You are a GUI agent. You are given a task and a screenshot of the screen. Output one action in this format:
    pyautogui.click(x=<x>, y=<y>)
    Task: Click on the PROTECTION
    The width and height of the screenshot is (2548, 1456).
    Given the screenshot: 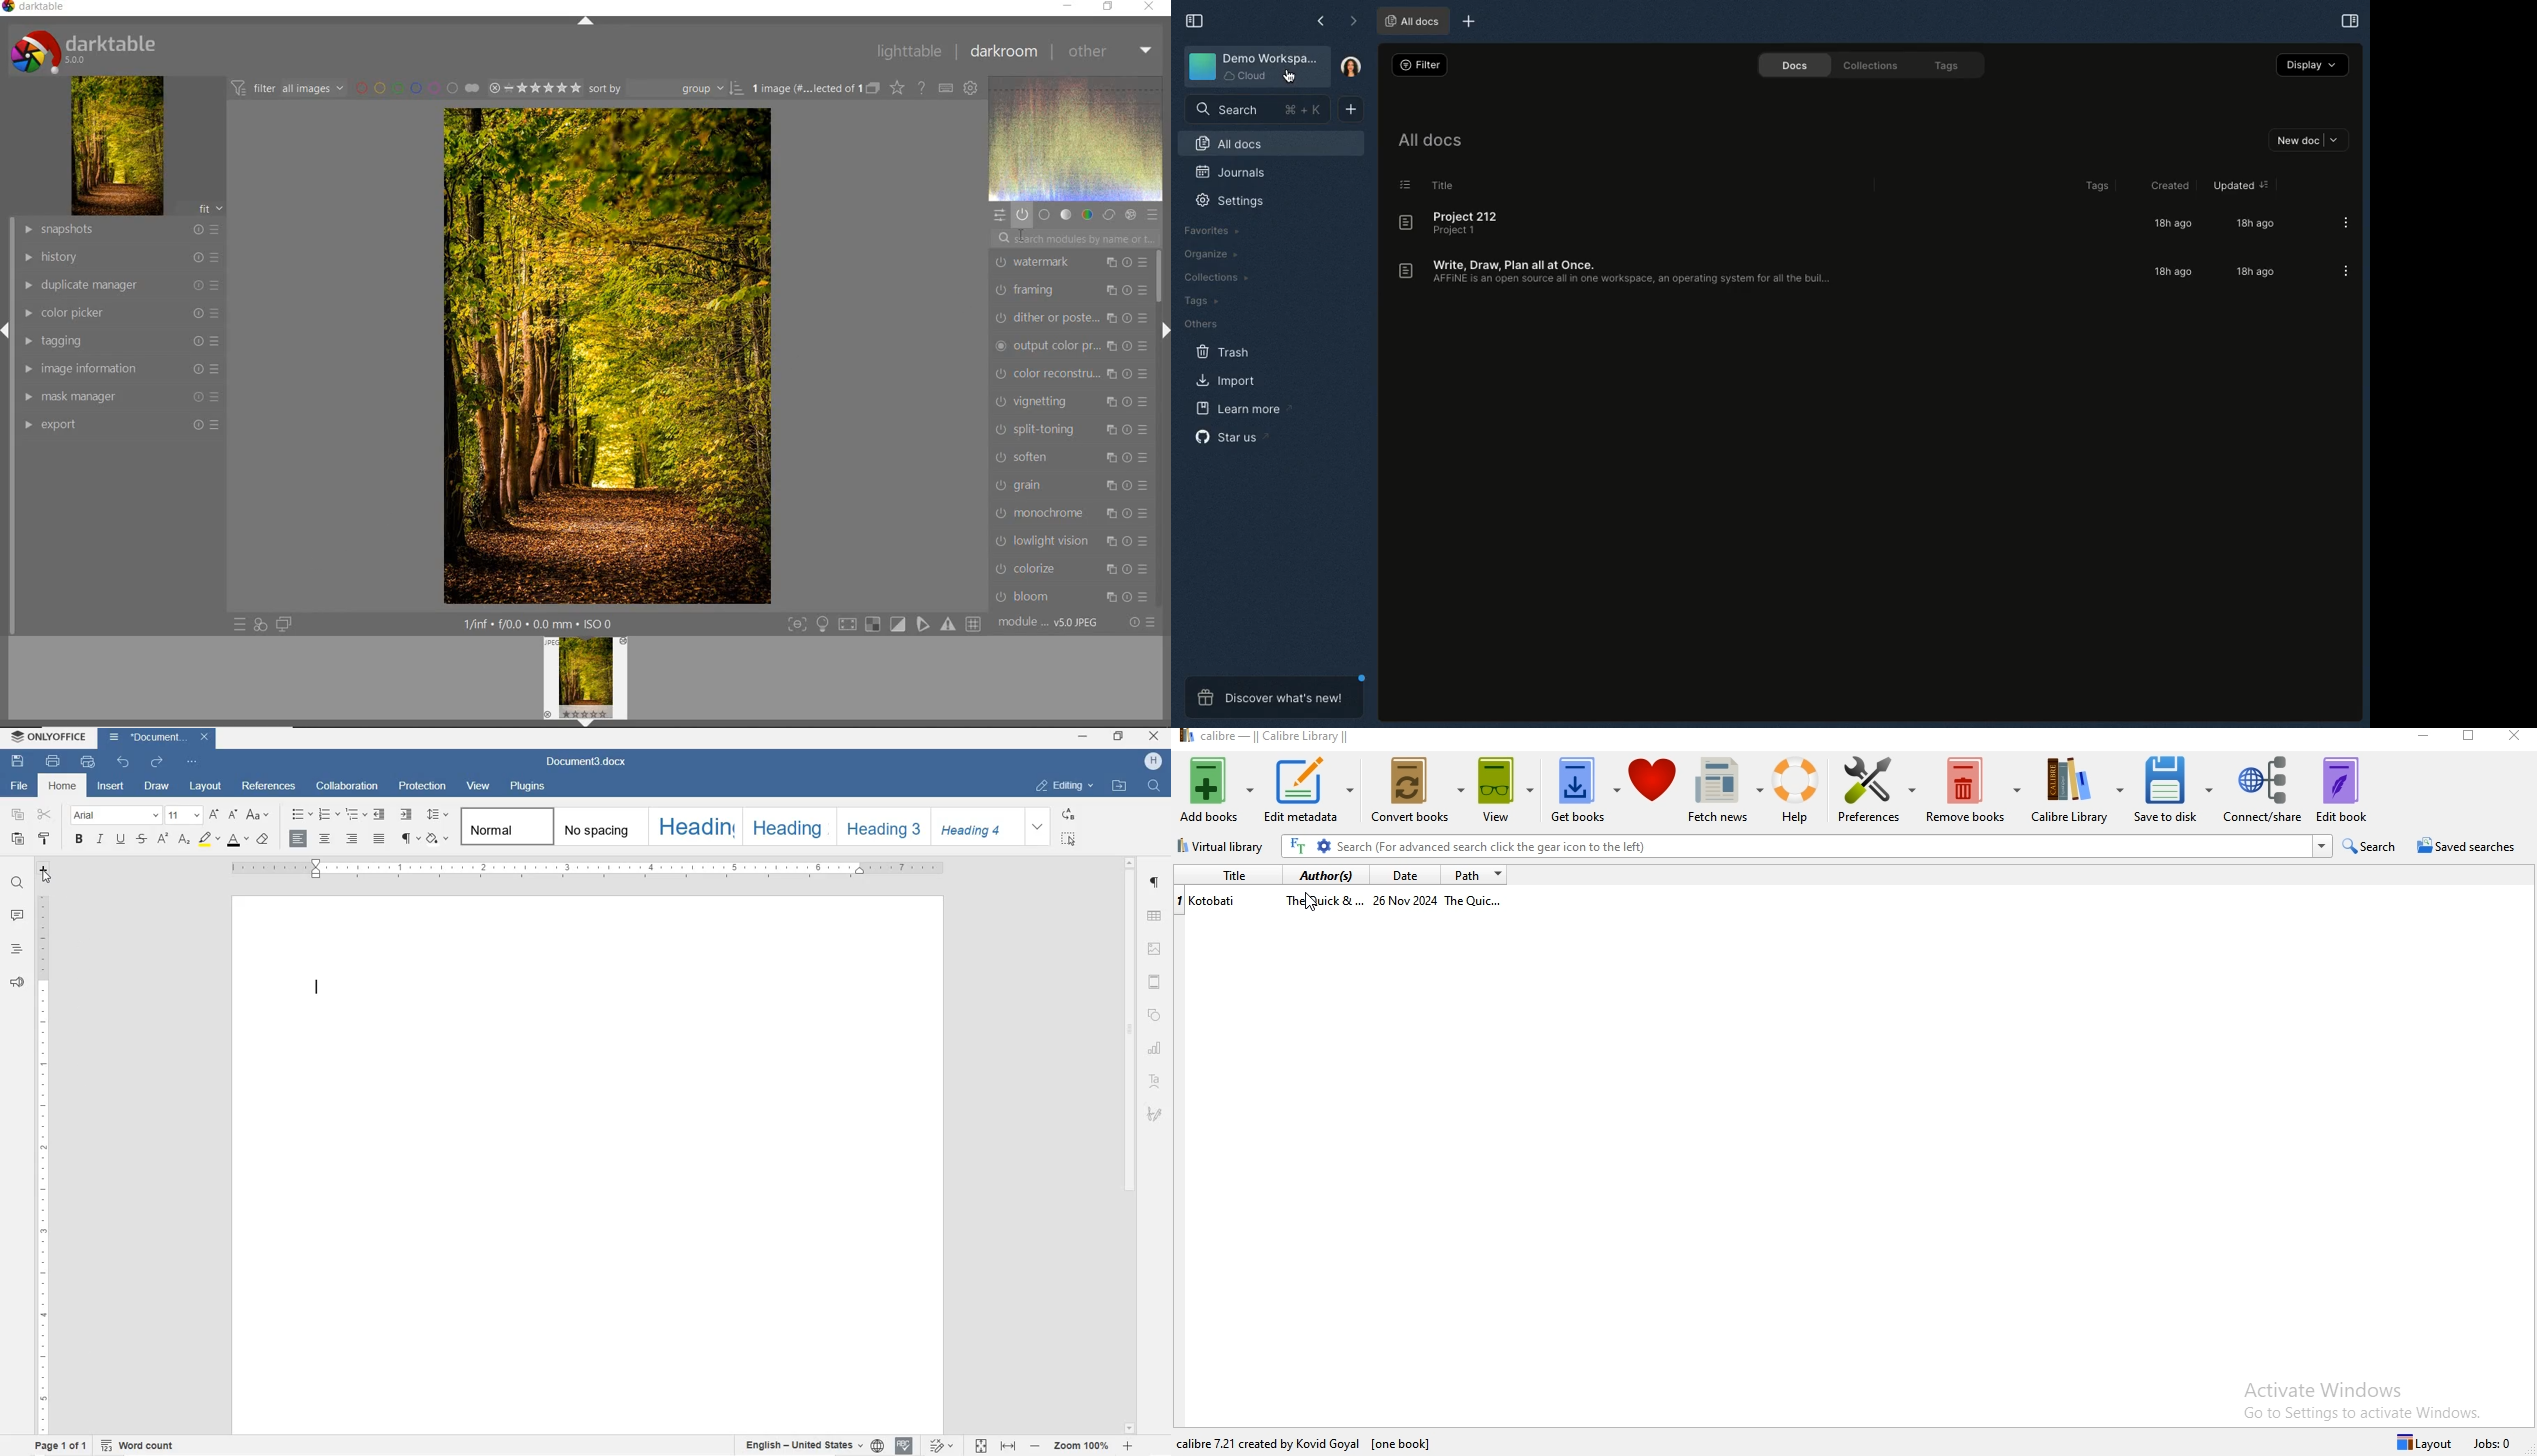 What is the action you would take?
    pyautogui.click(x=422, y=785)
    